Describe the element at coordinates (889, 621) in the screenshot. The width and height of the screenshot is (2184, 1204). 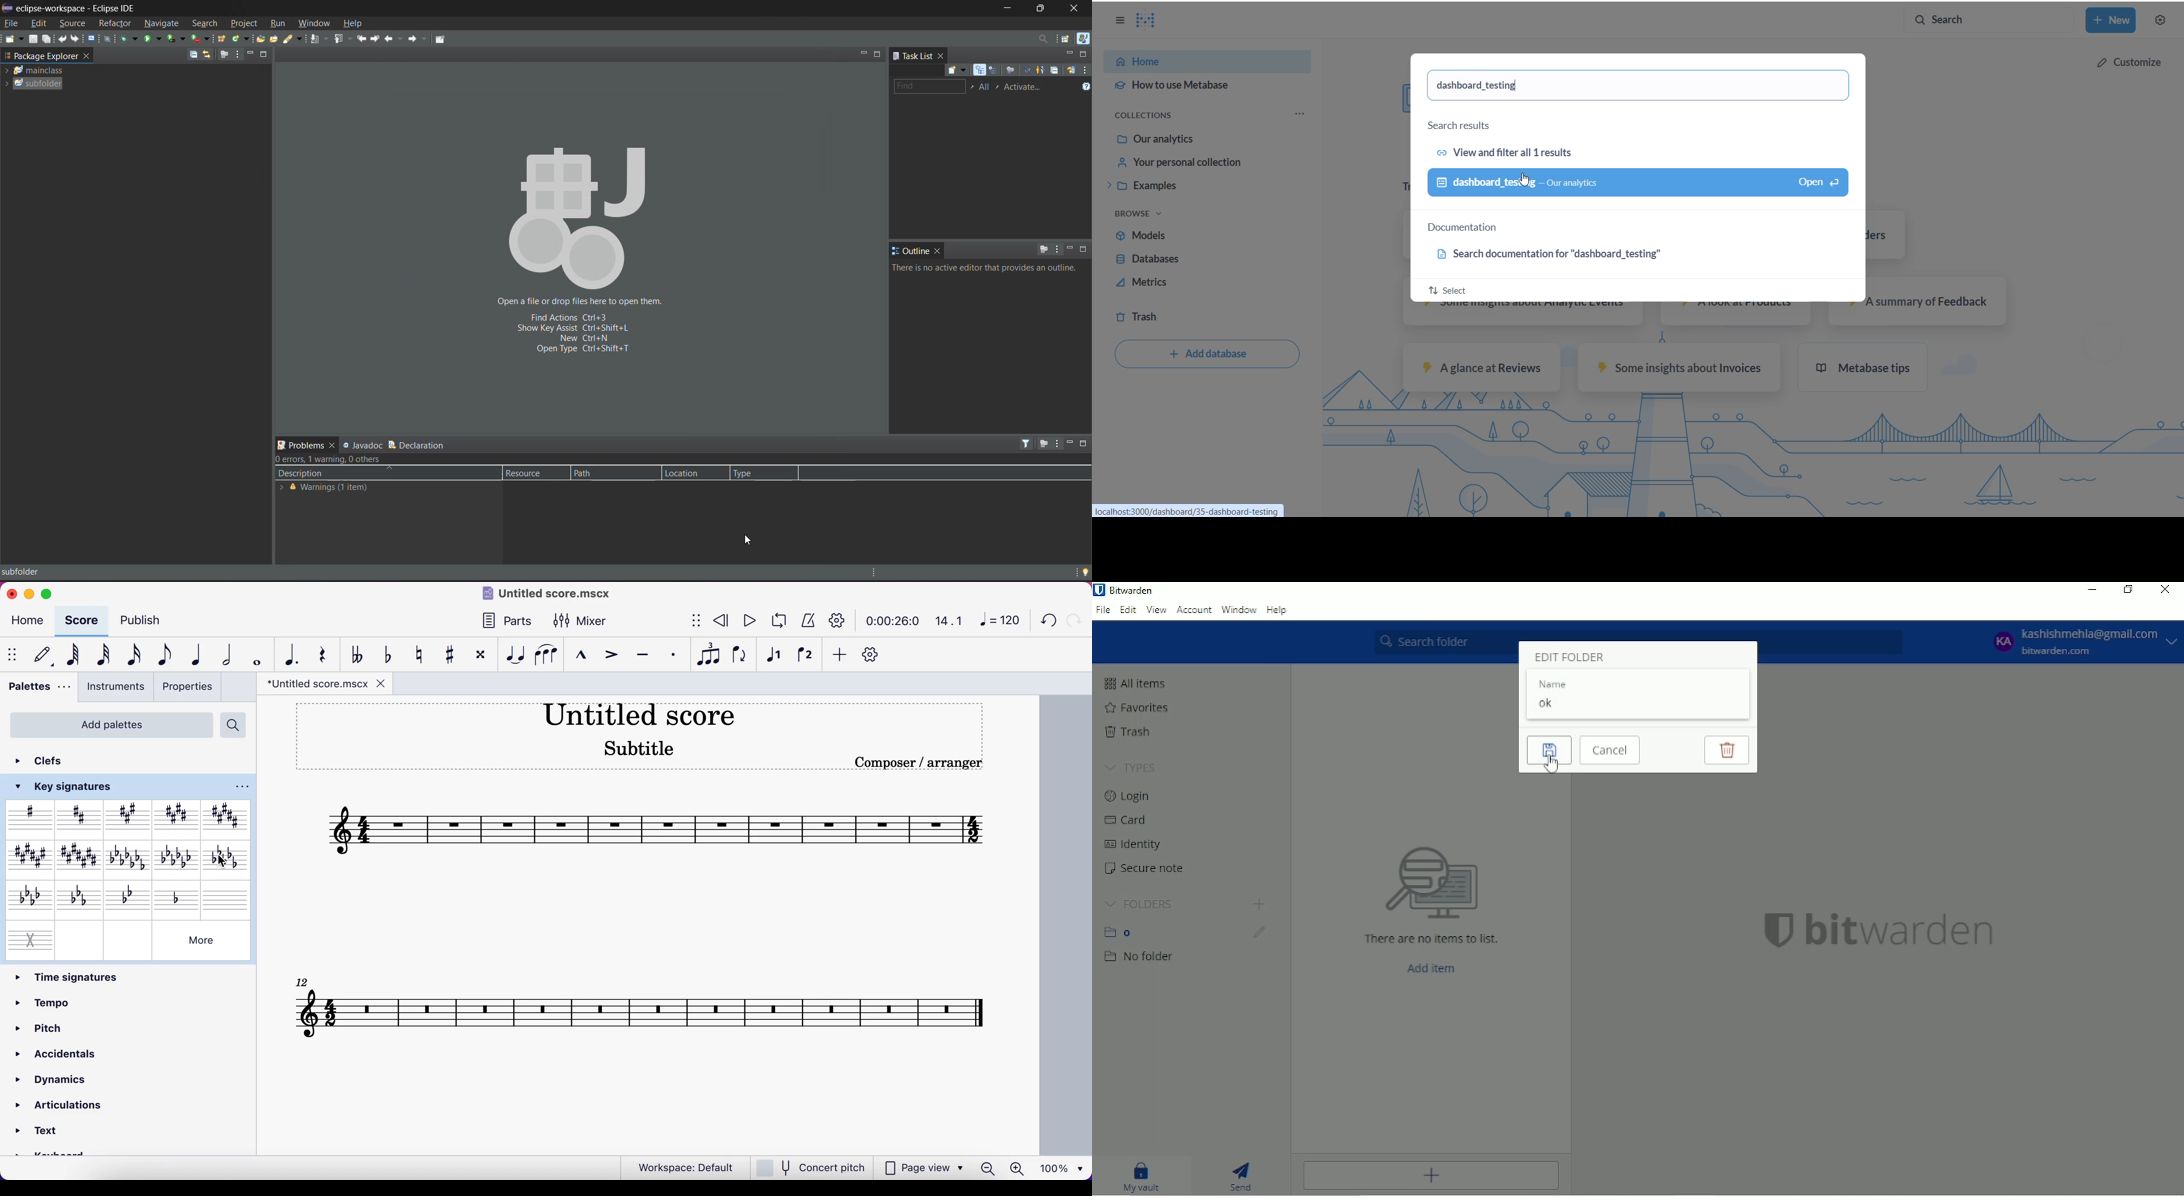
I see `time` at that location.